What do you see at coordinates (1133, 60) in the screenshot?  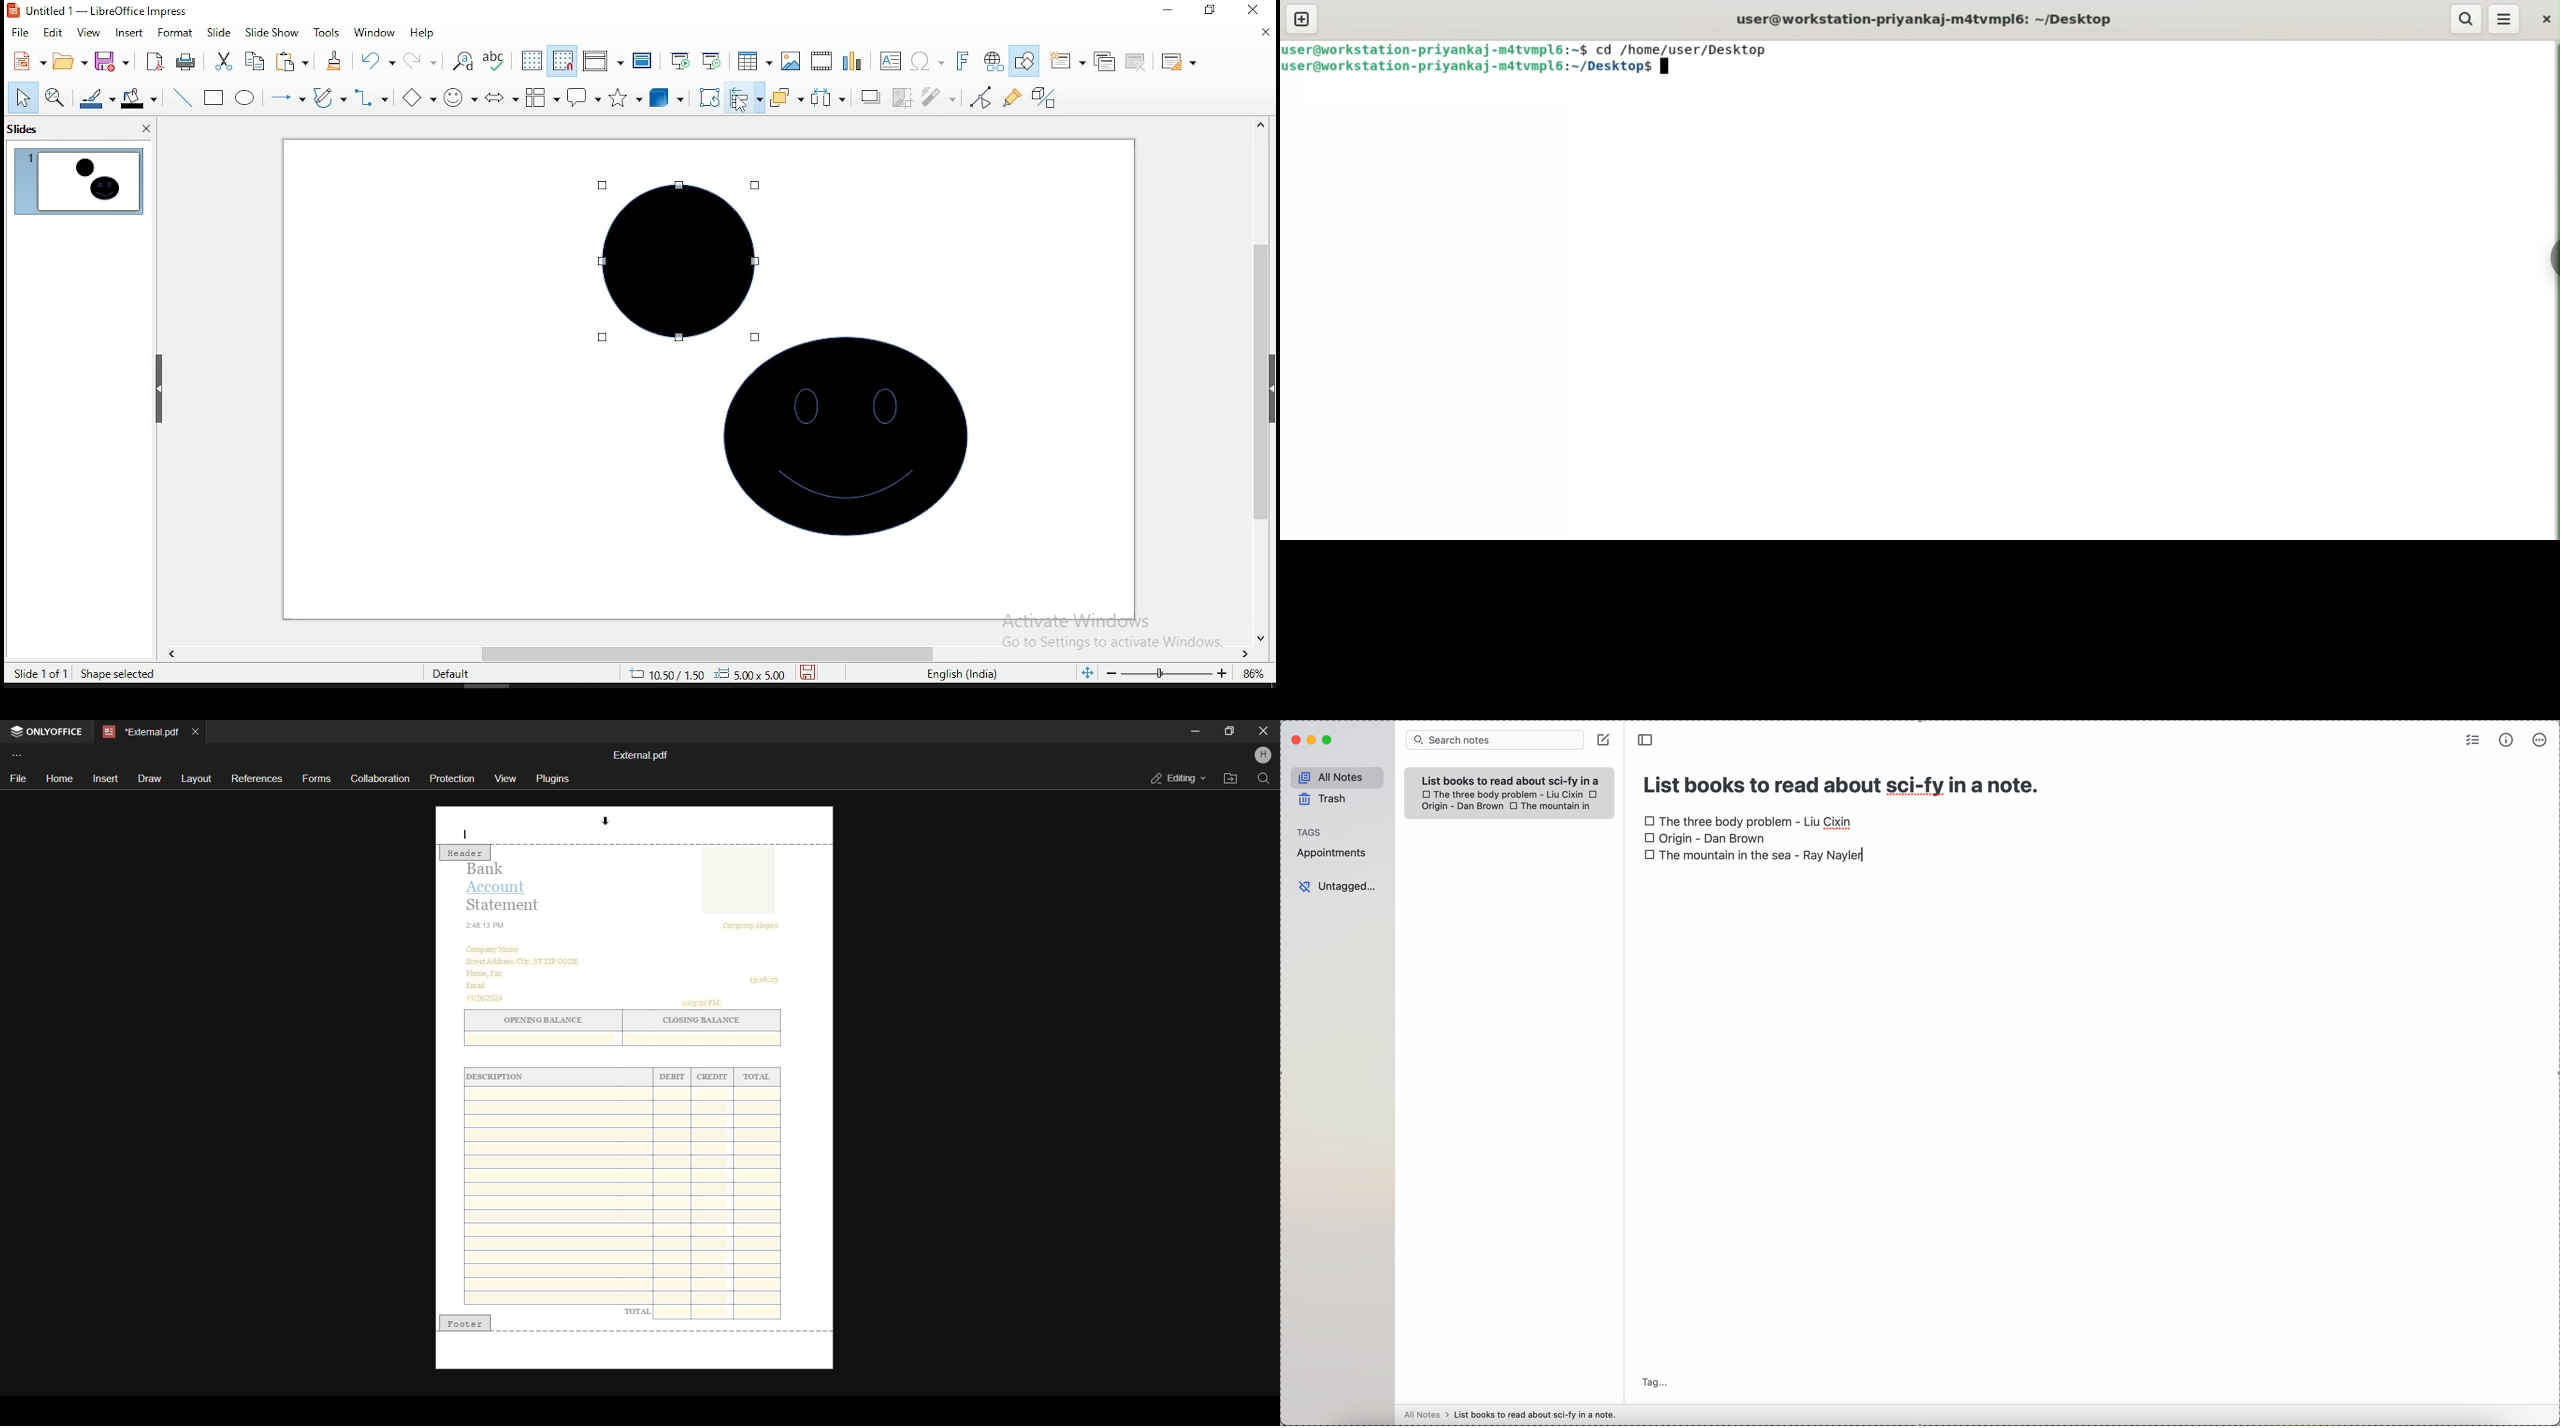 I see `delete slide` at bounding box center [1133, 60].